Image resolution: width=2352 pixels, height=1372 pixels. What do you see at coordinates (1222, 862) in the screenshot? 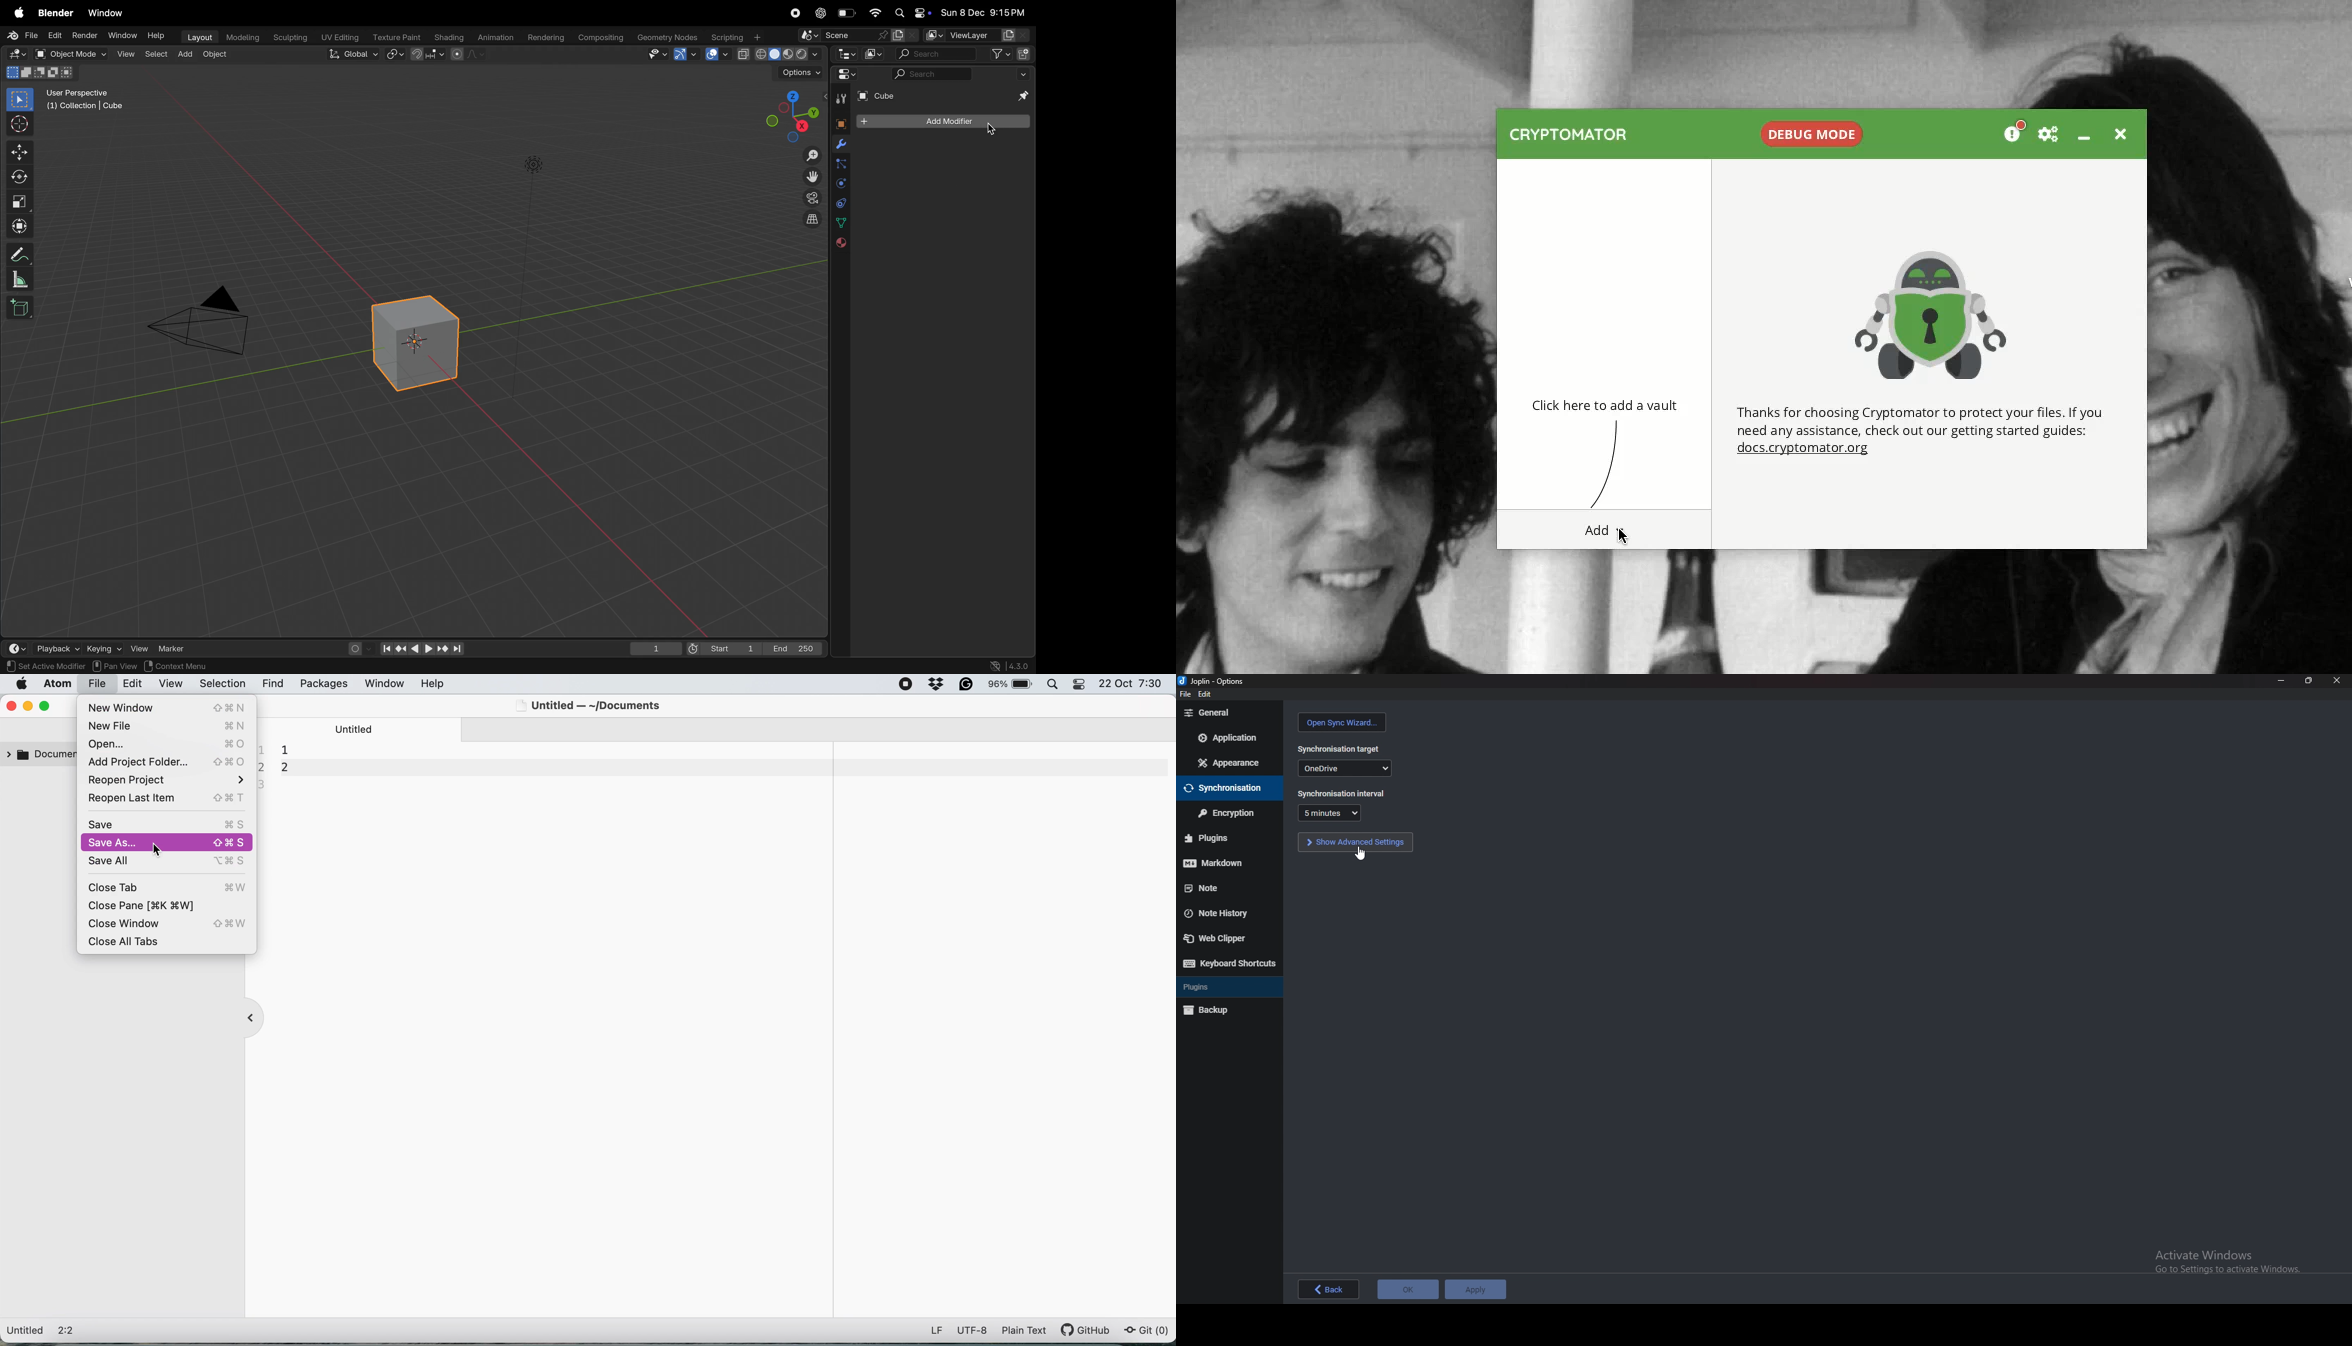
I see `markdown` at bounding box center [1222, 862].